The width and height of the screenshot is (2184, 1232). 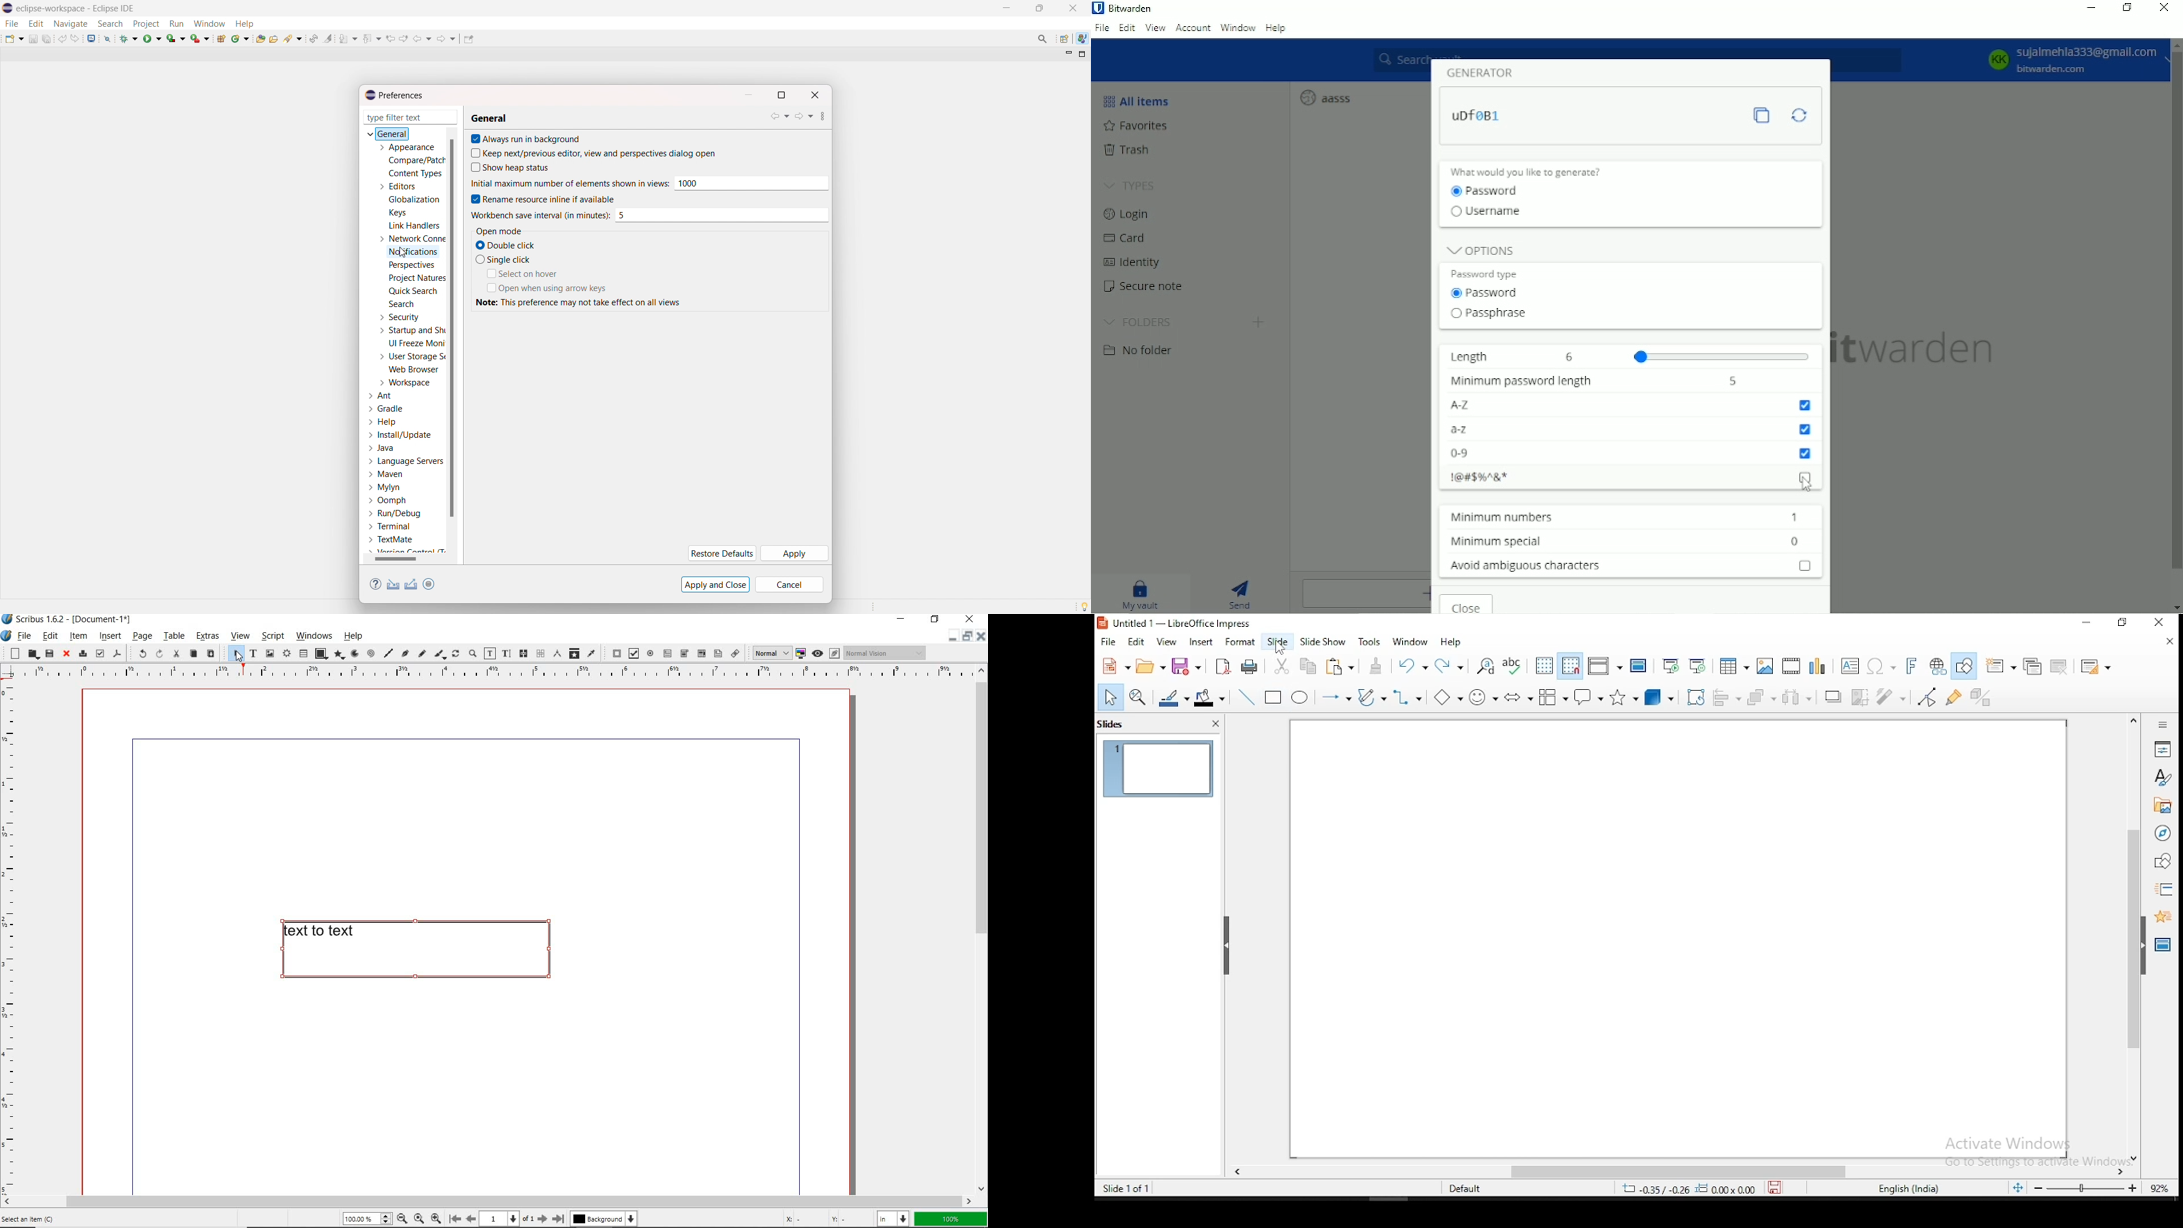 I want to click on scroll bar, so click(x=1676, y=1172).